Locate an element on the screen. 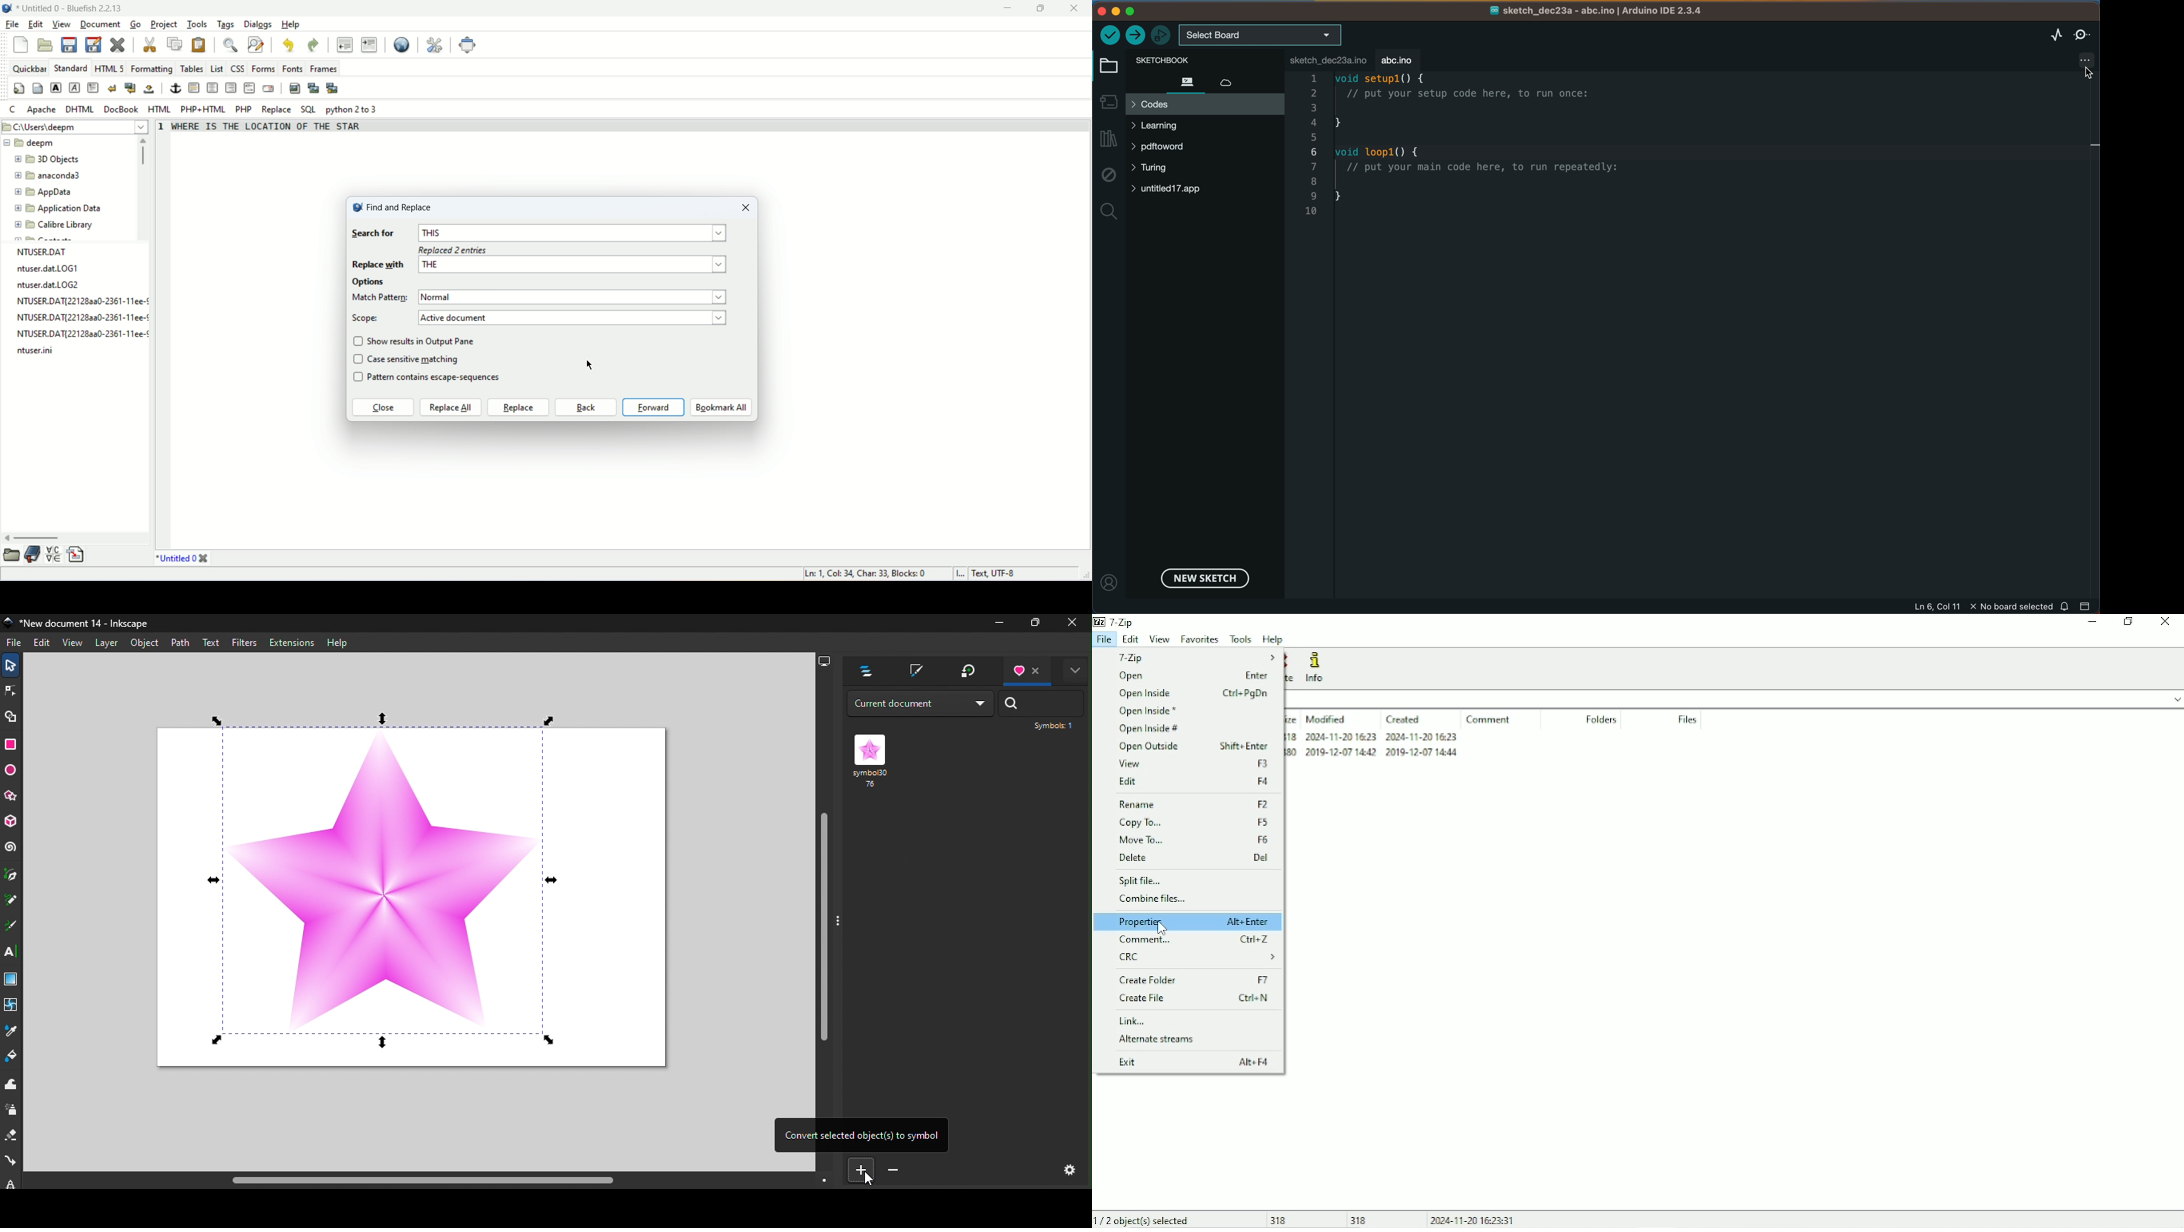 This screenshot has height=1232, width=2184. Tweak tool is located at coordinates (14, 1083).